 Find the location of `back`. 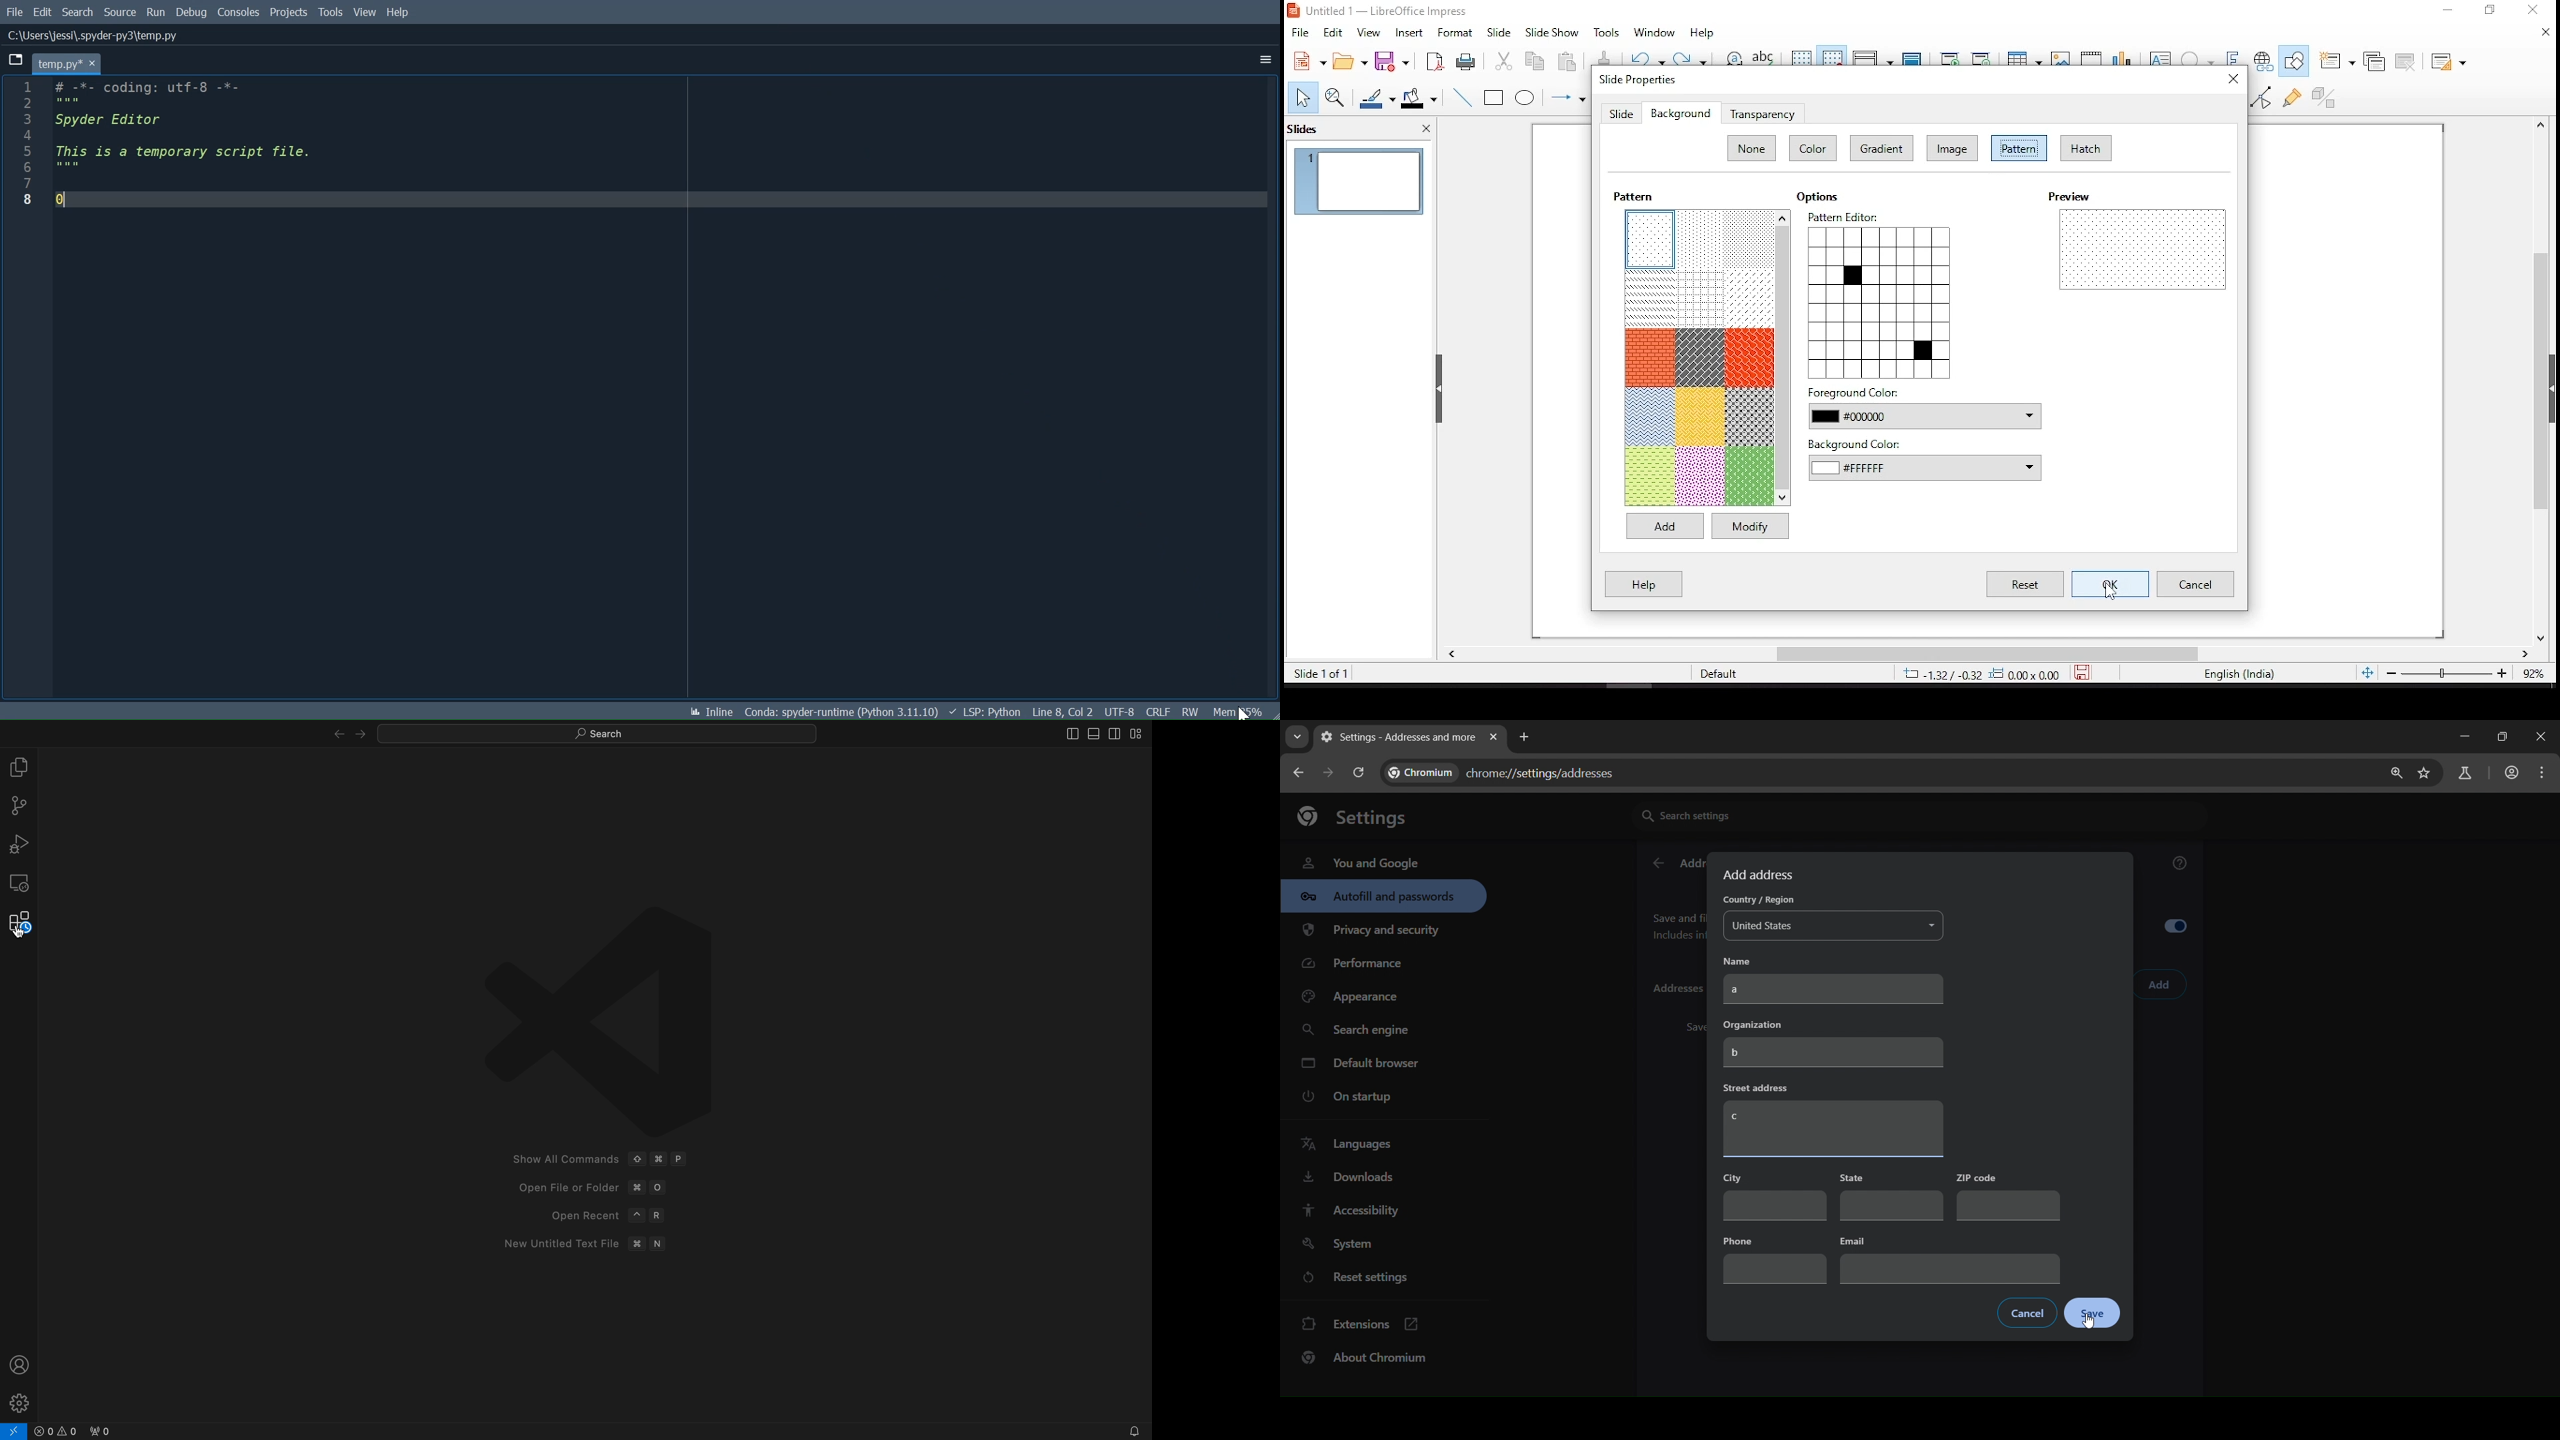

back is located at coordinates (1657, 864).